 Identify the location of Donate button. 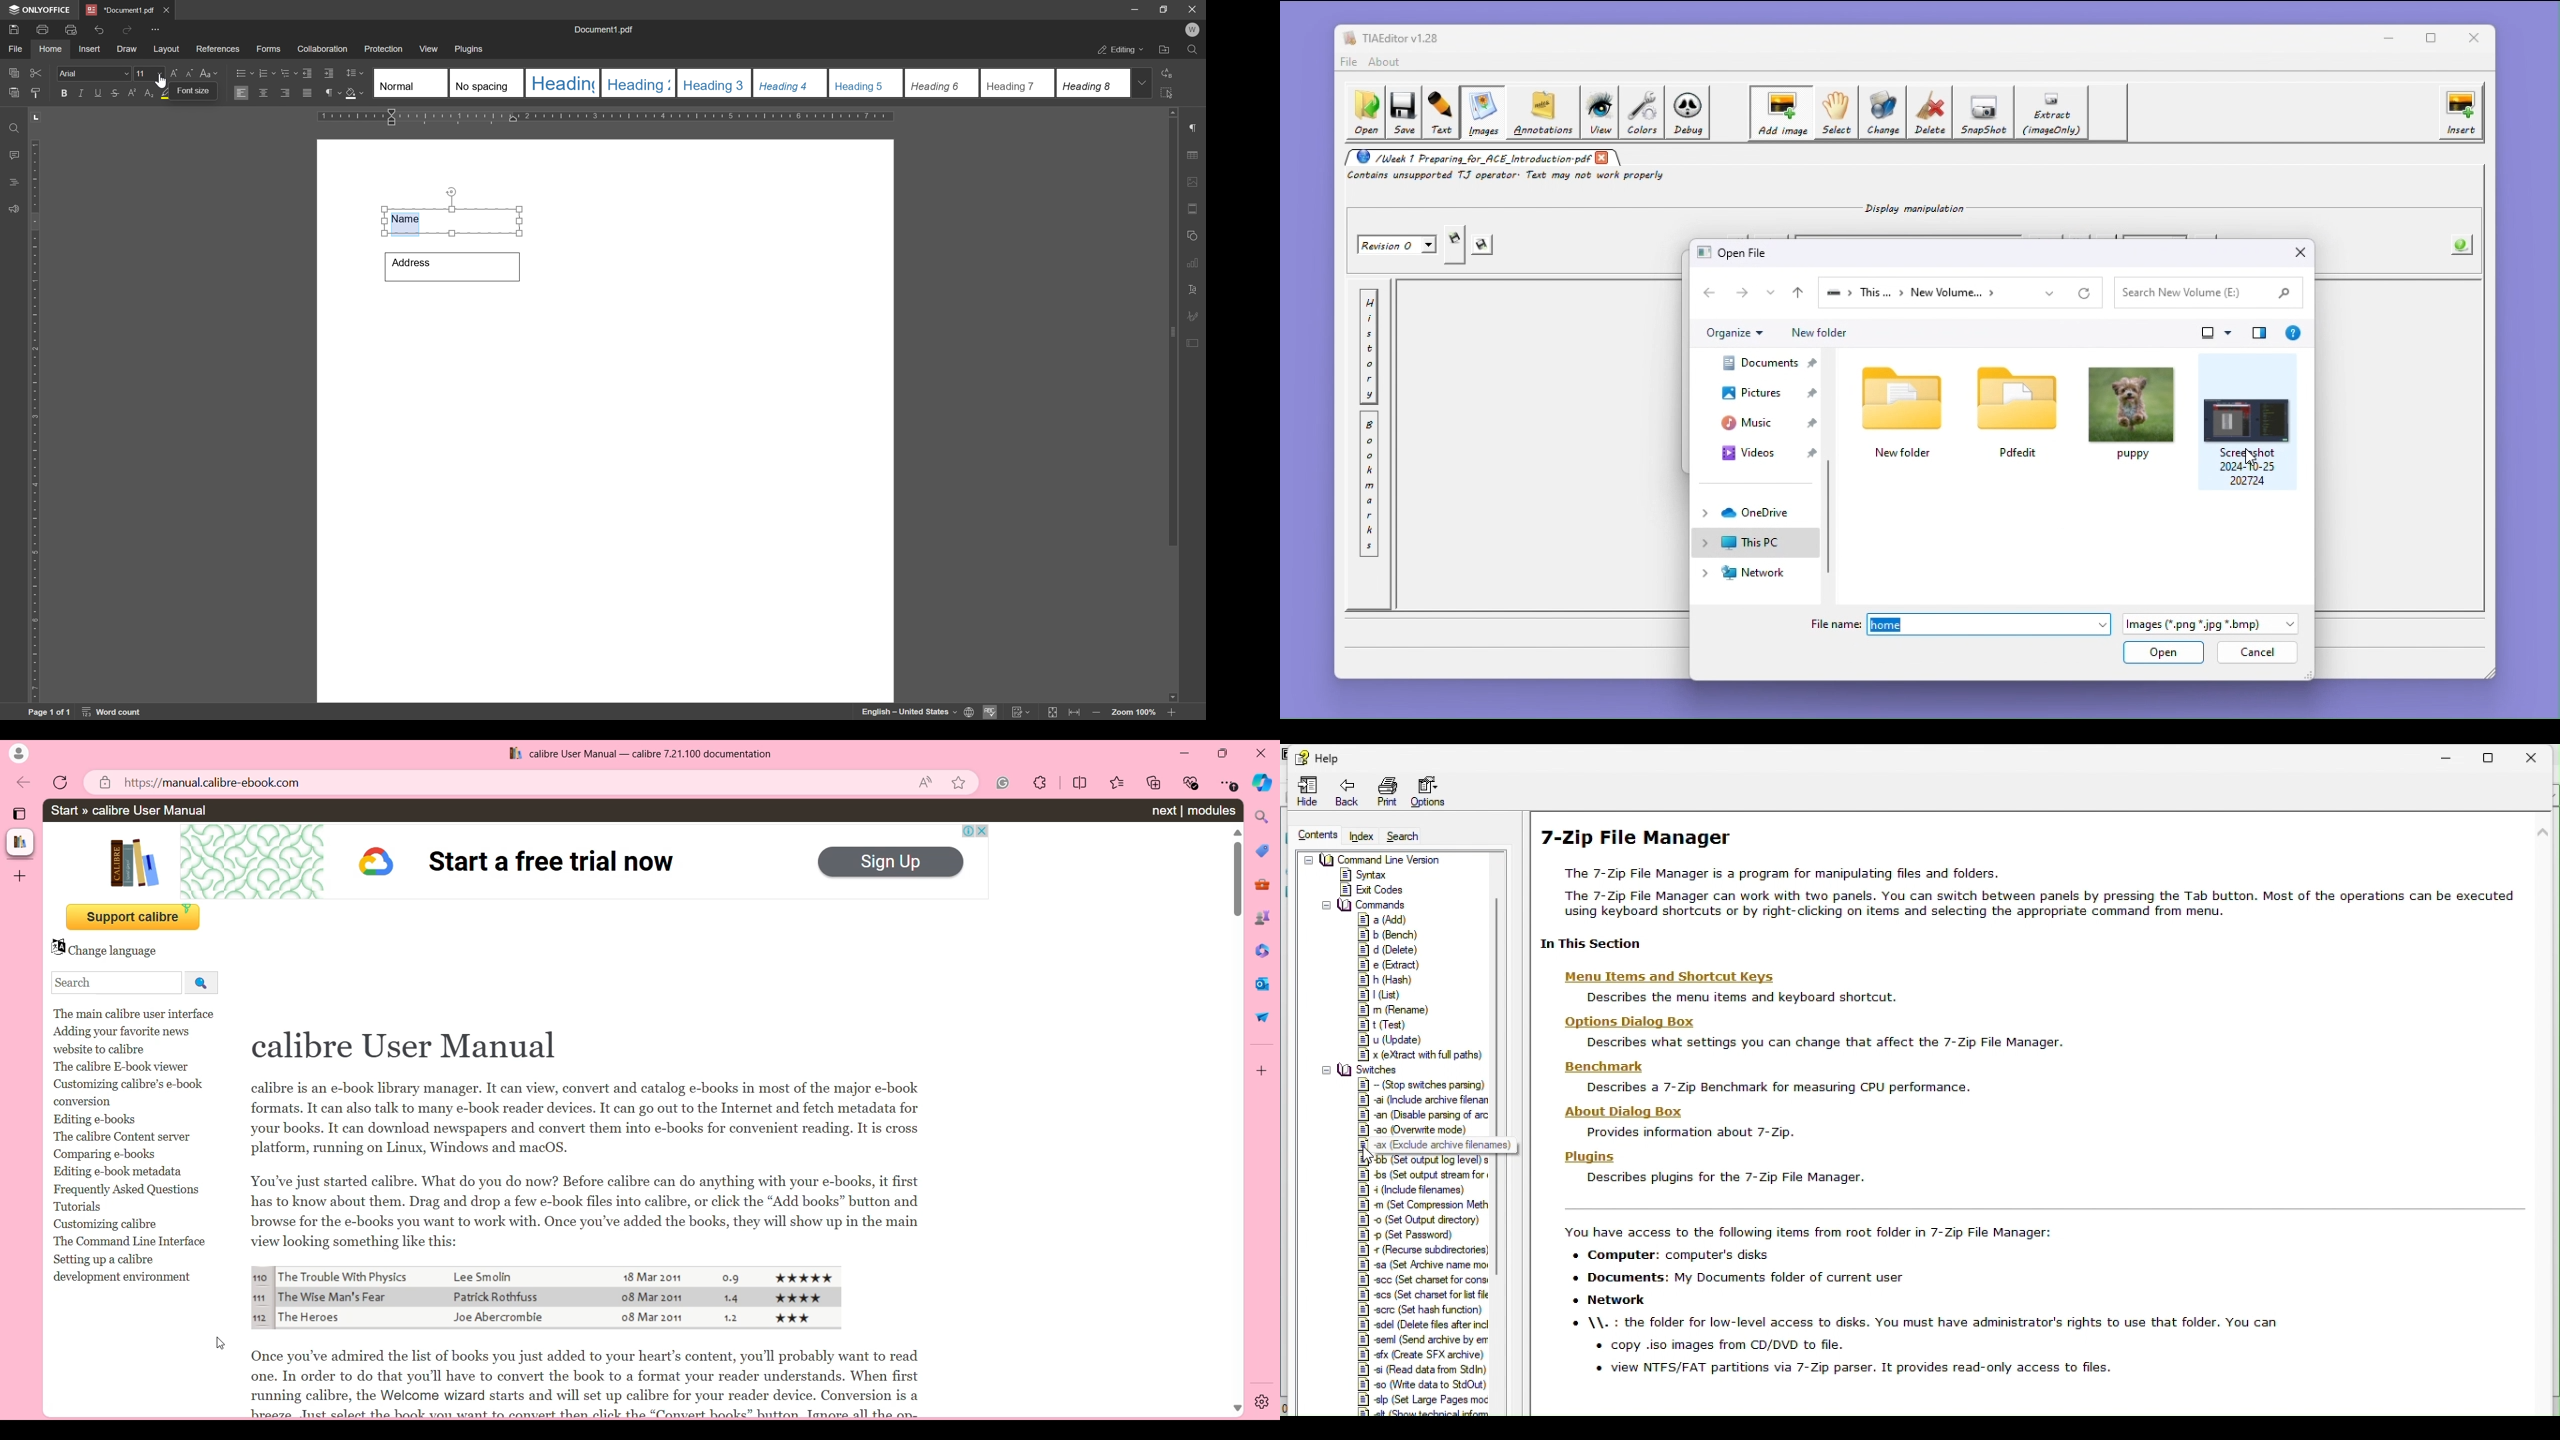
(132, 917).